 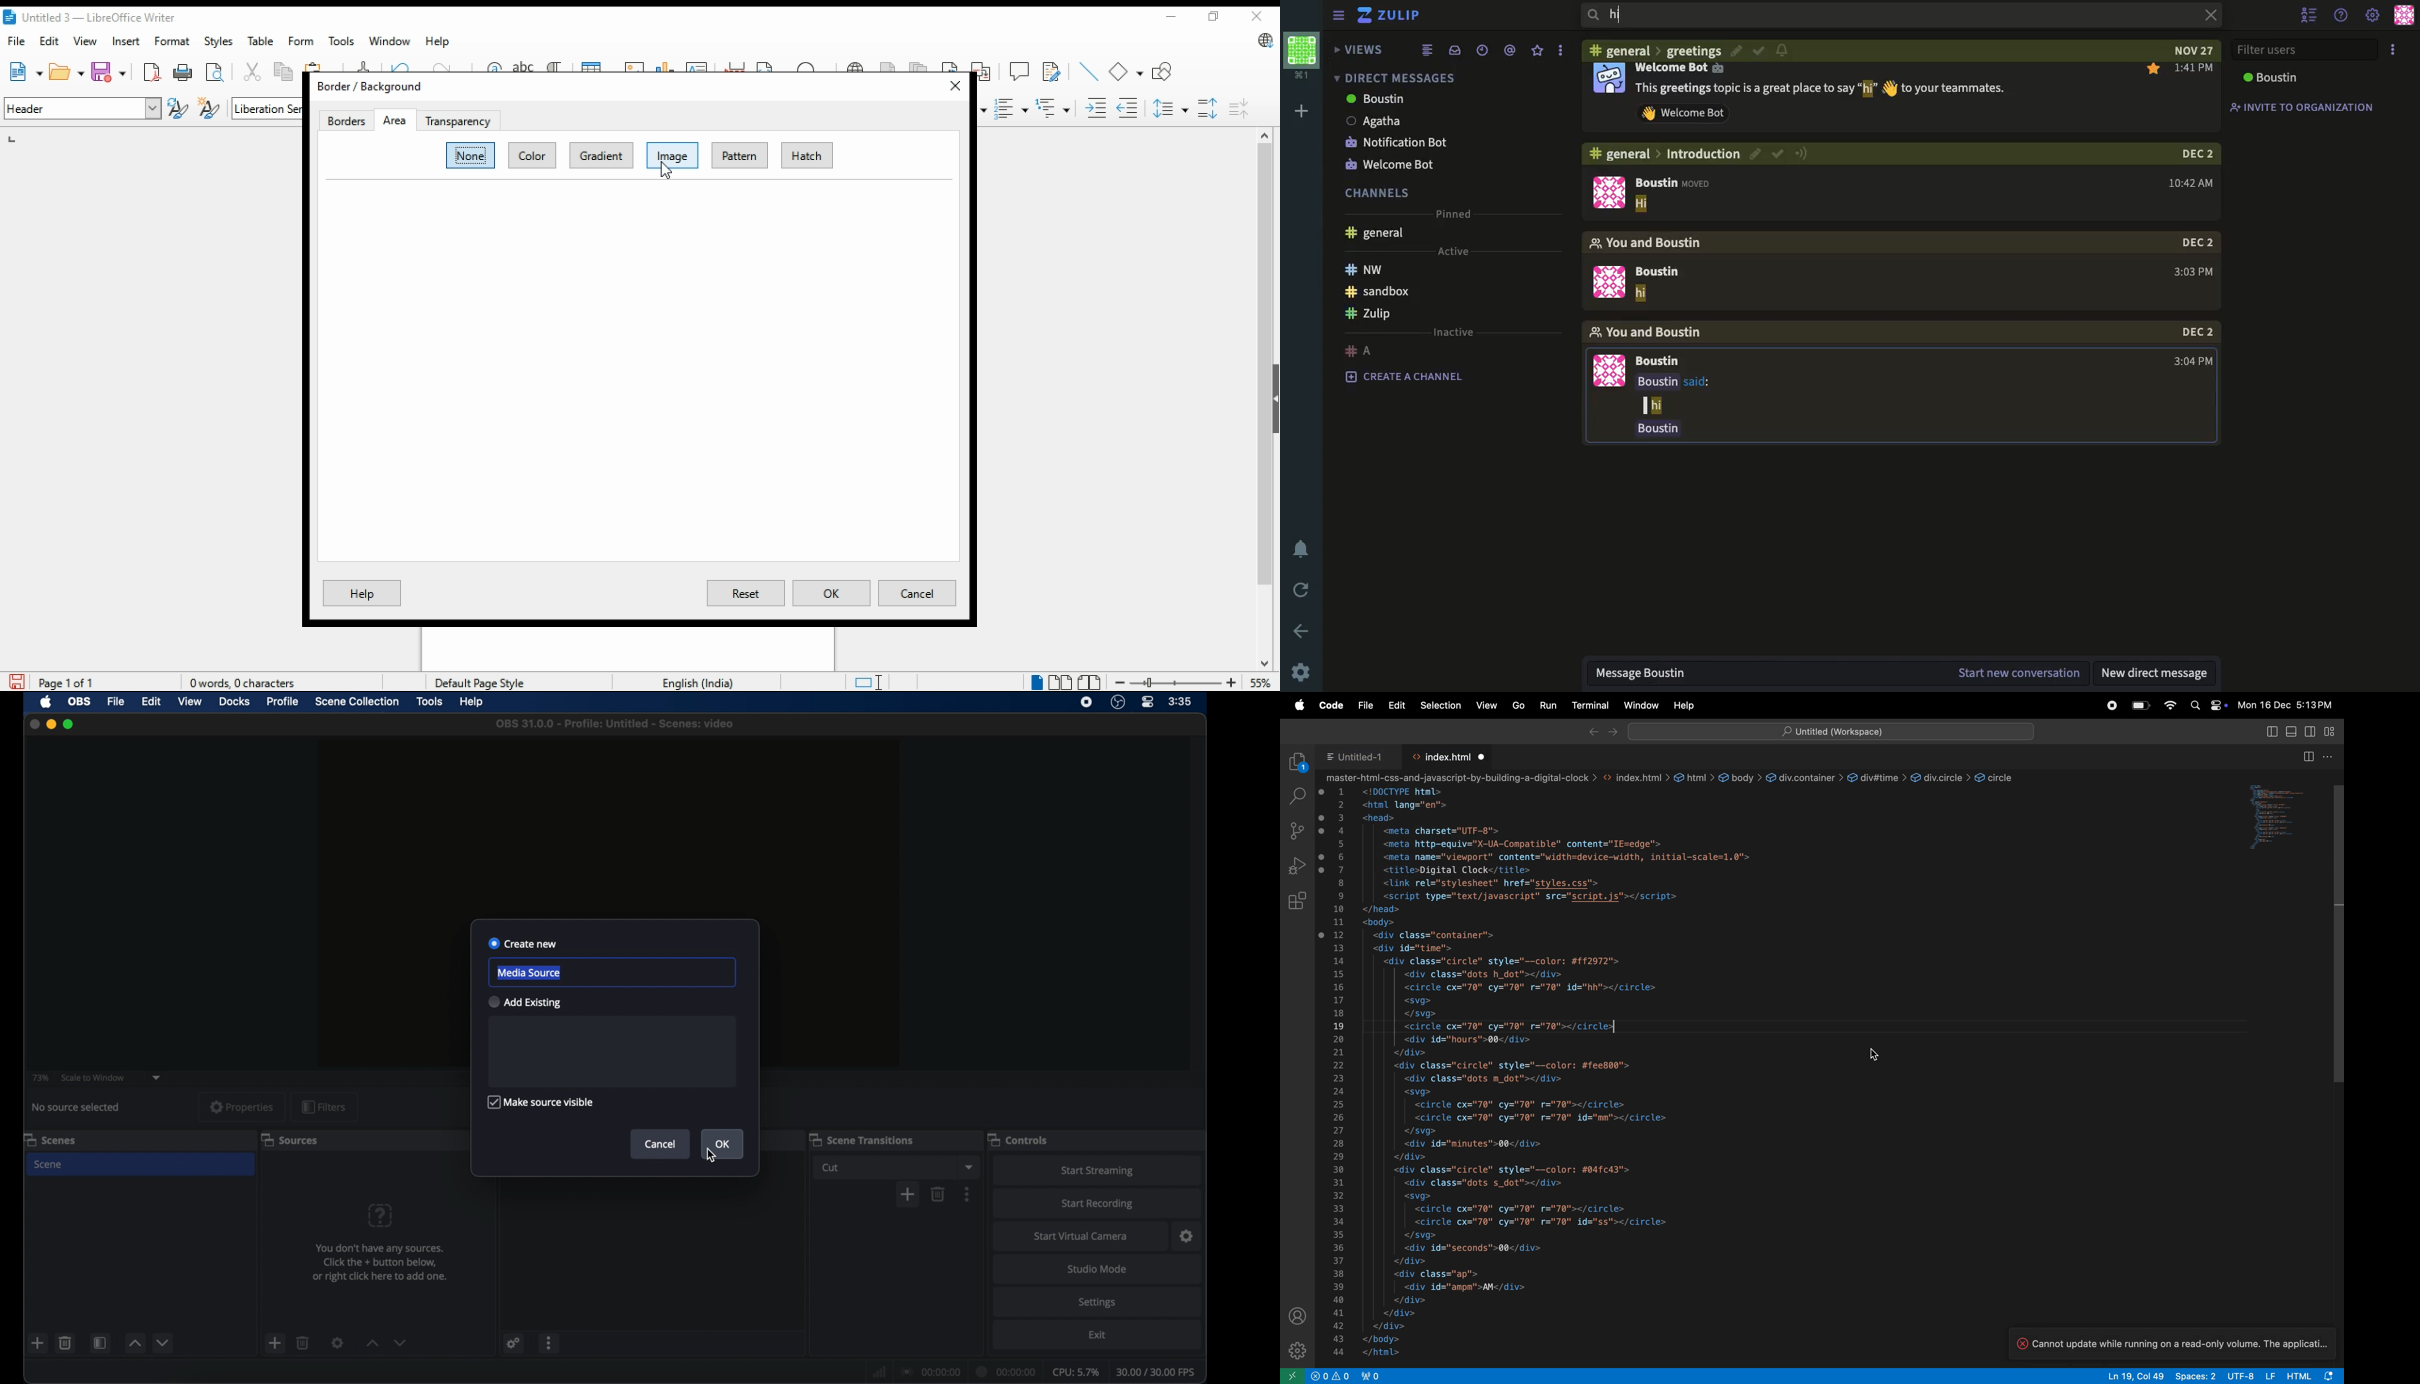 I want to click on increment, so click(x=135, y=1342).